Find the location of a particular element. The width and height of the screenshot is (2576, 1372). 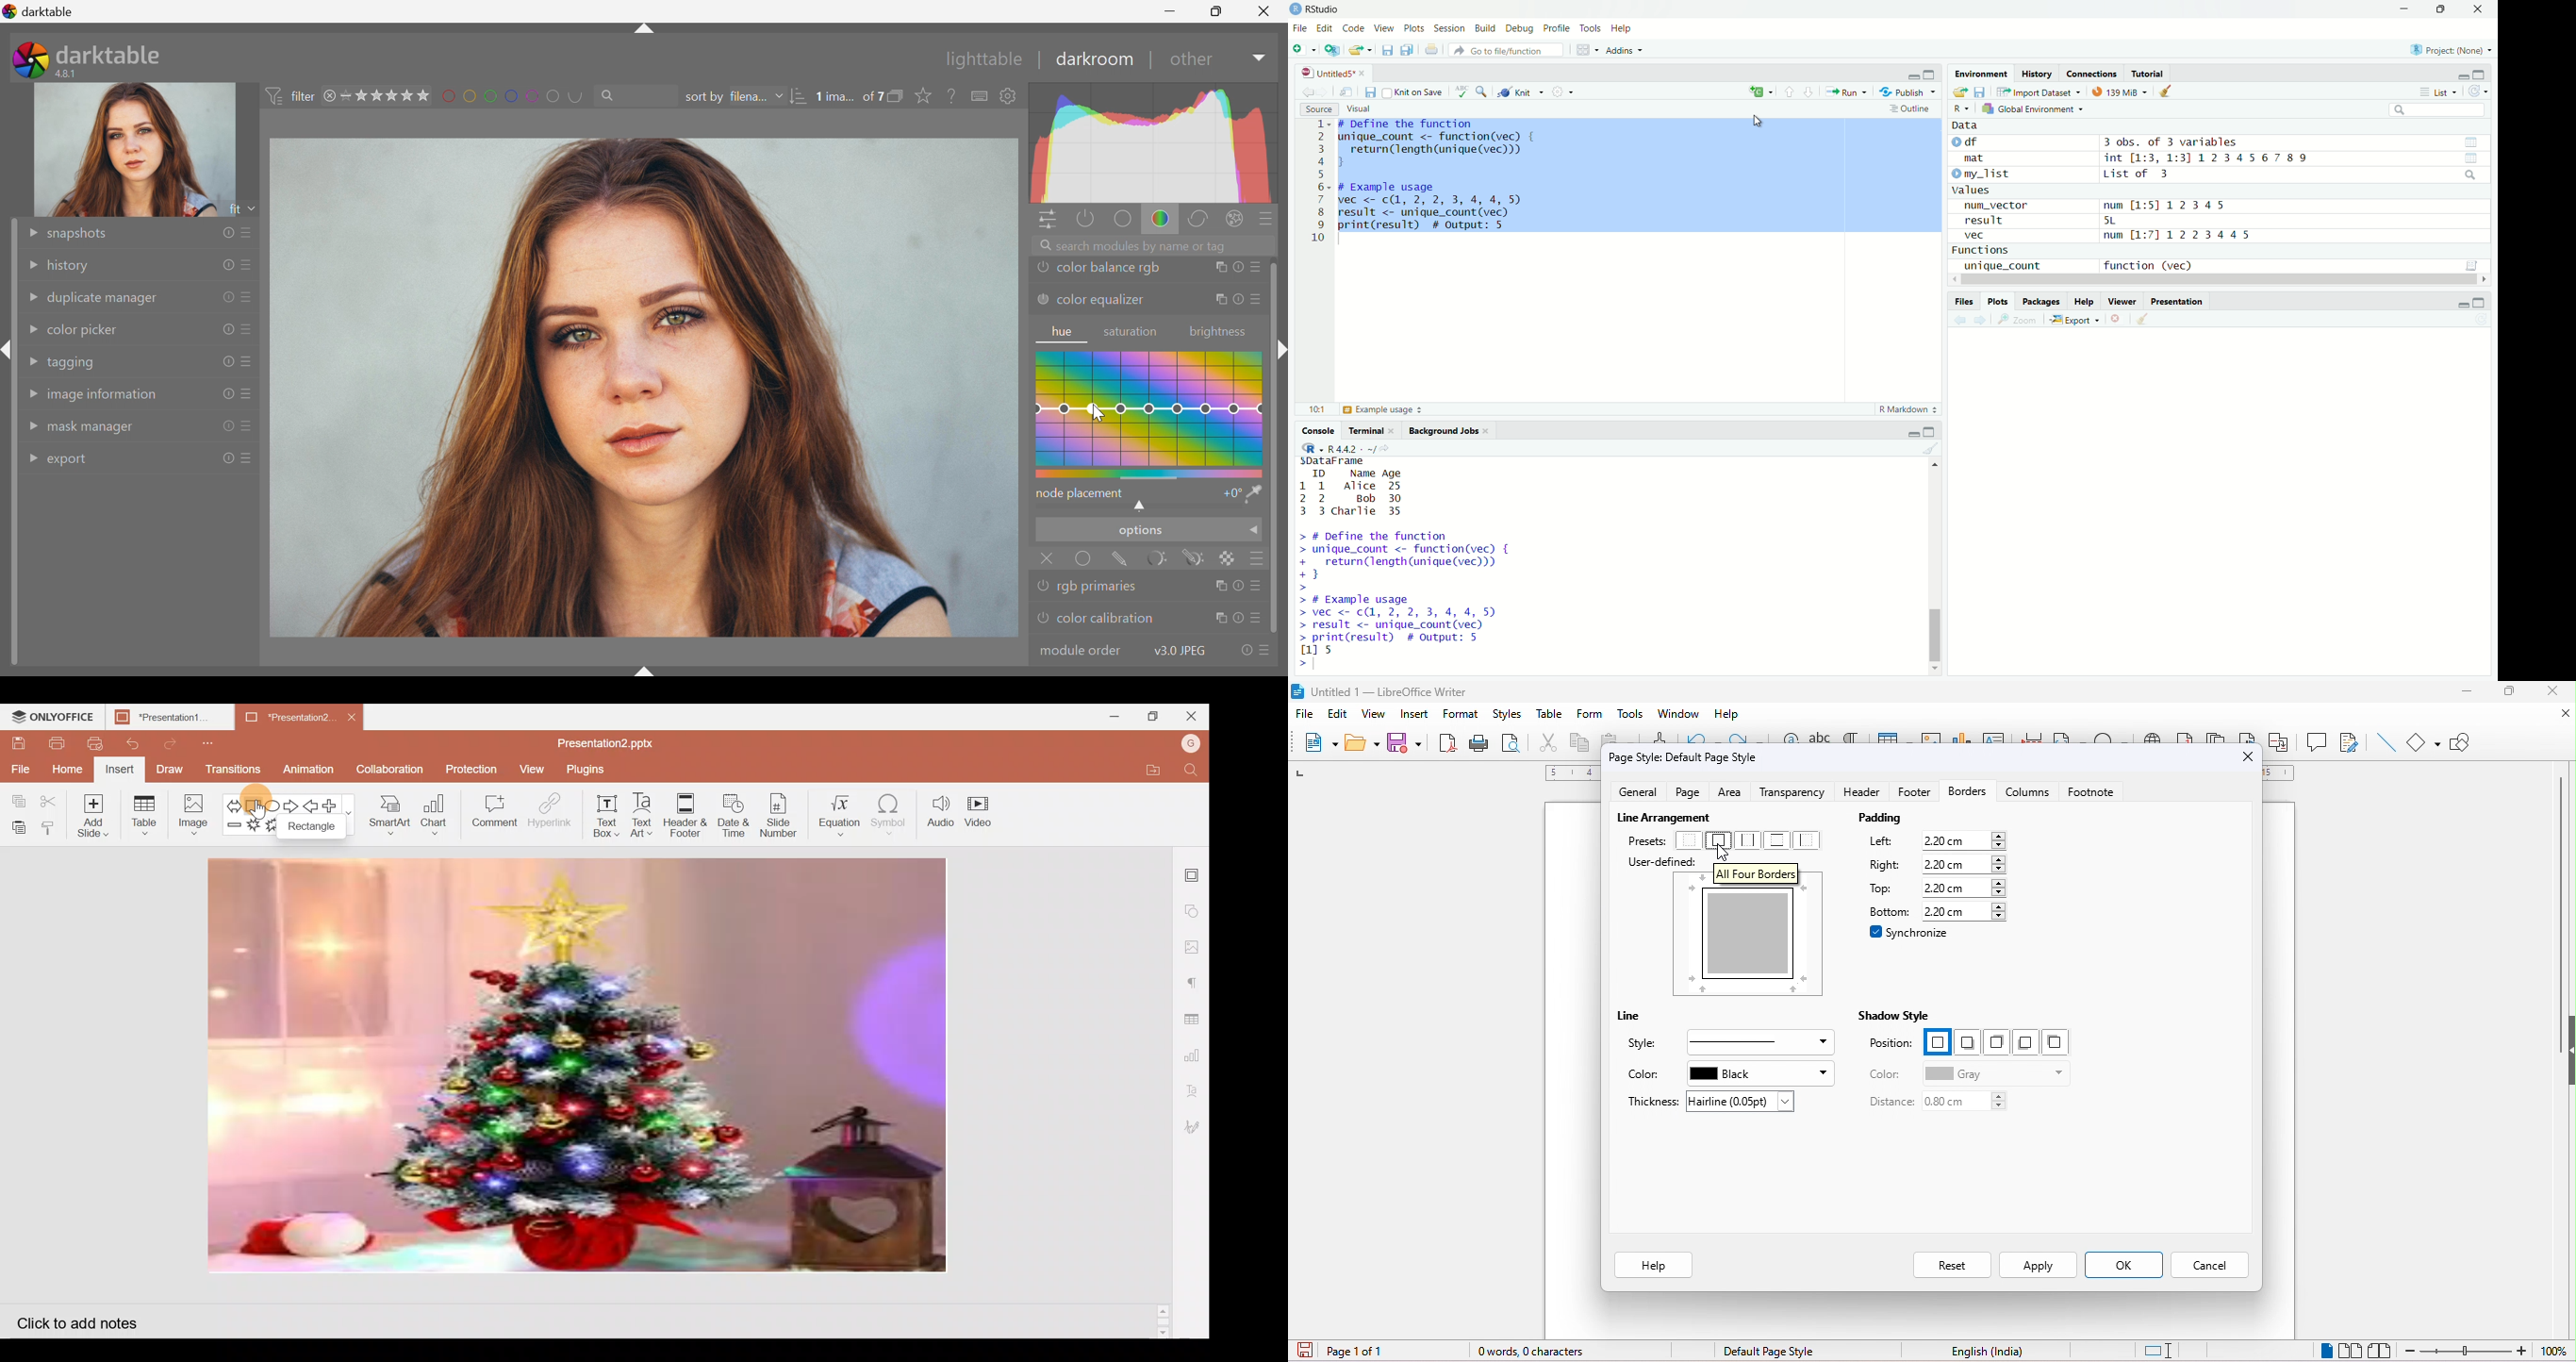

Help is located at coordinates (2084, 301).